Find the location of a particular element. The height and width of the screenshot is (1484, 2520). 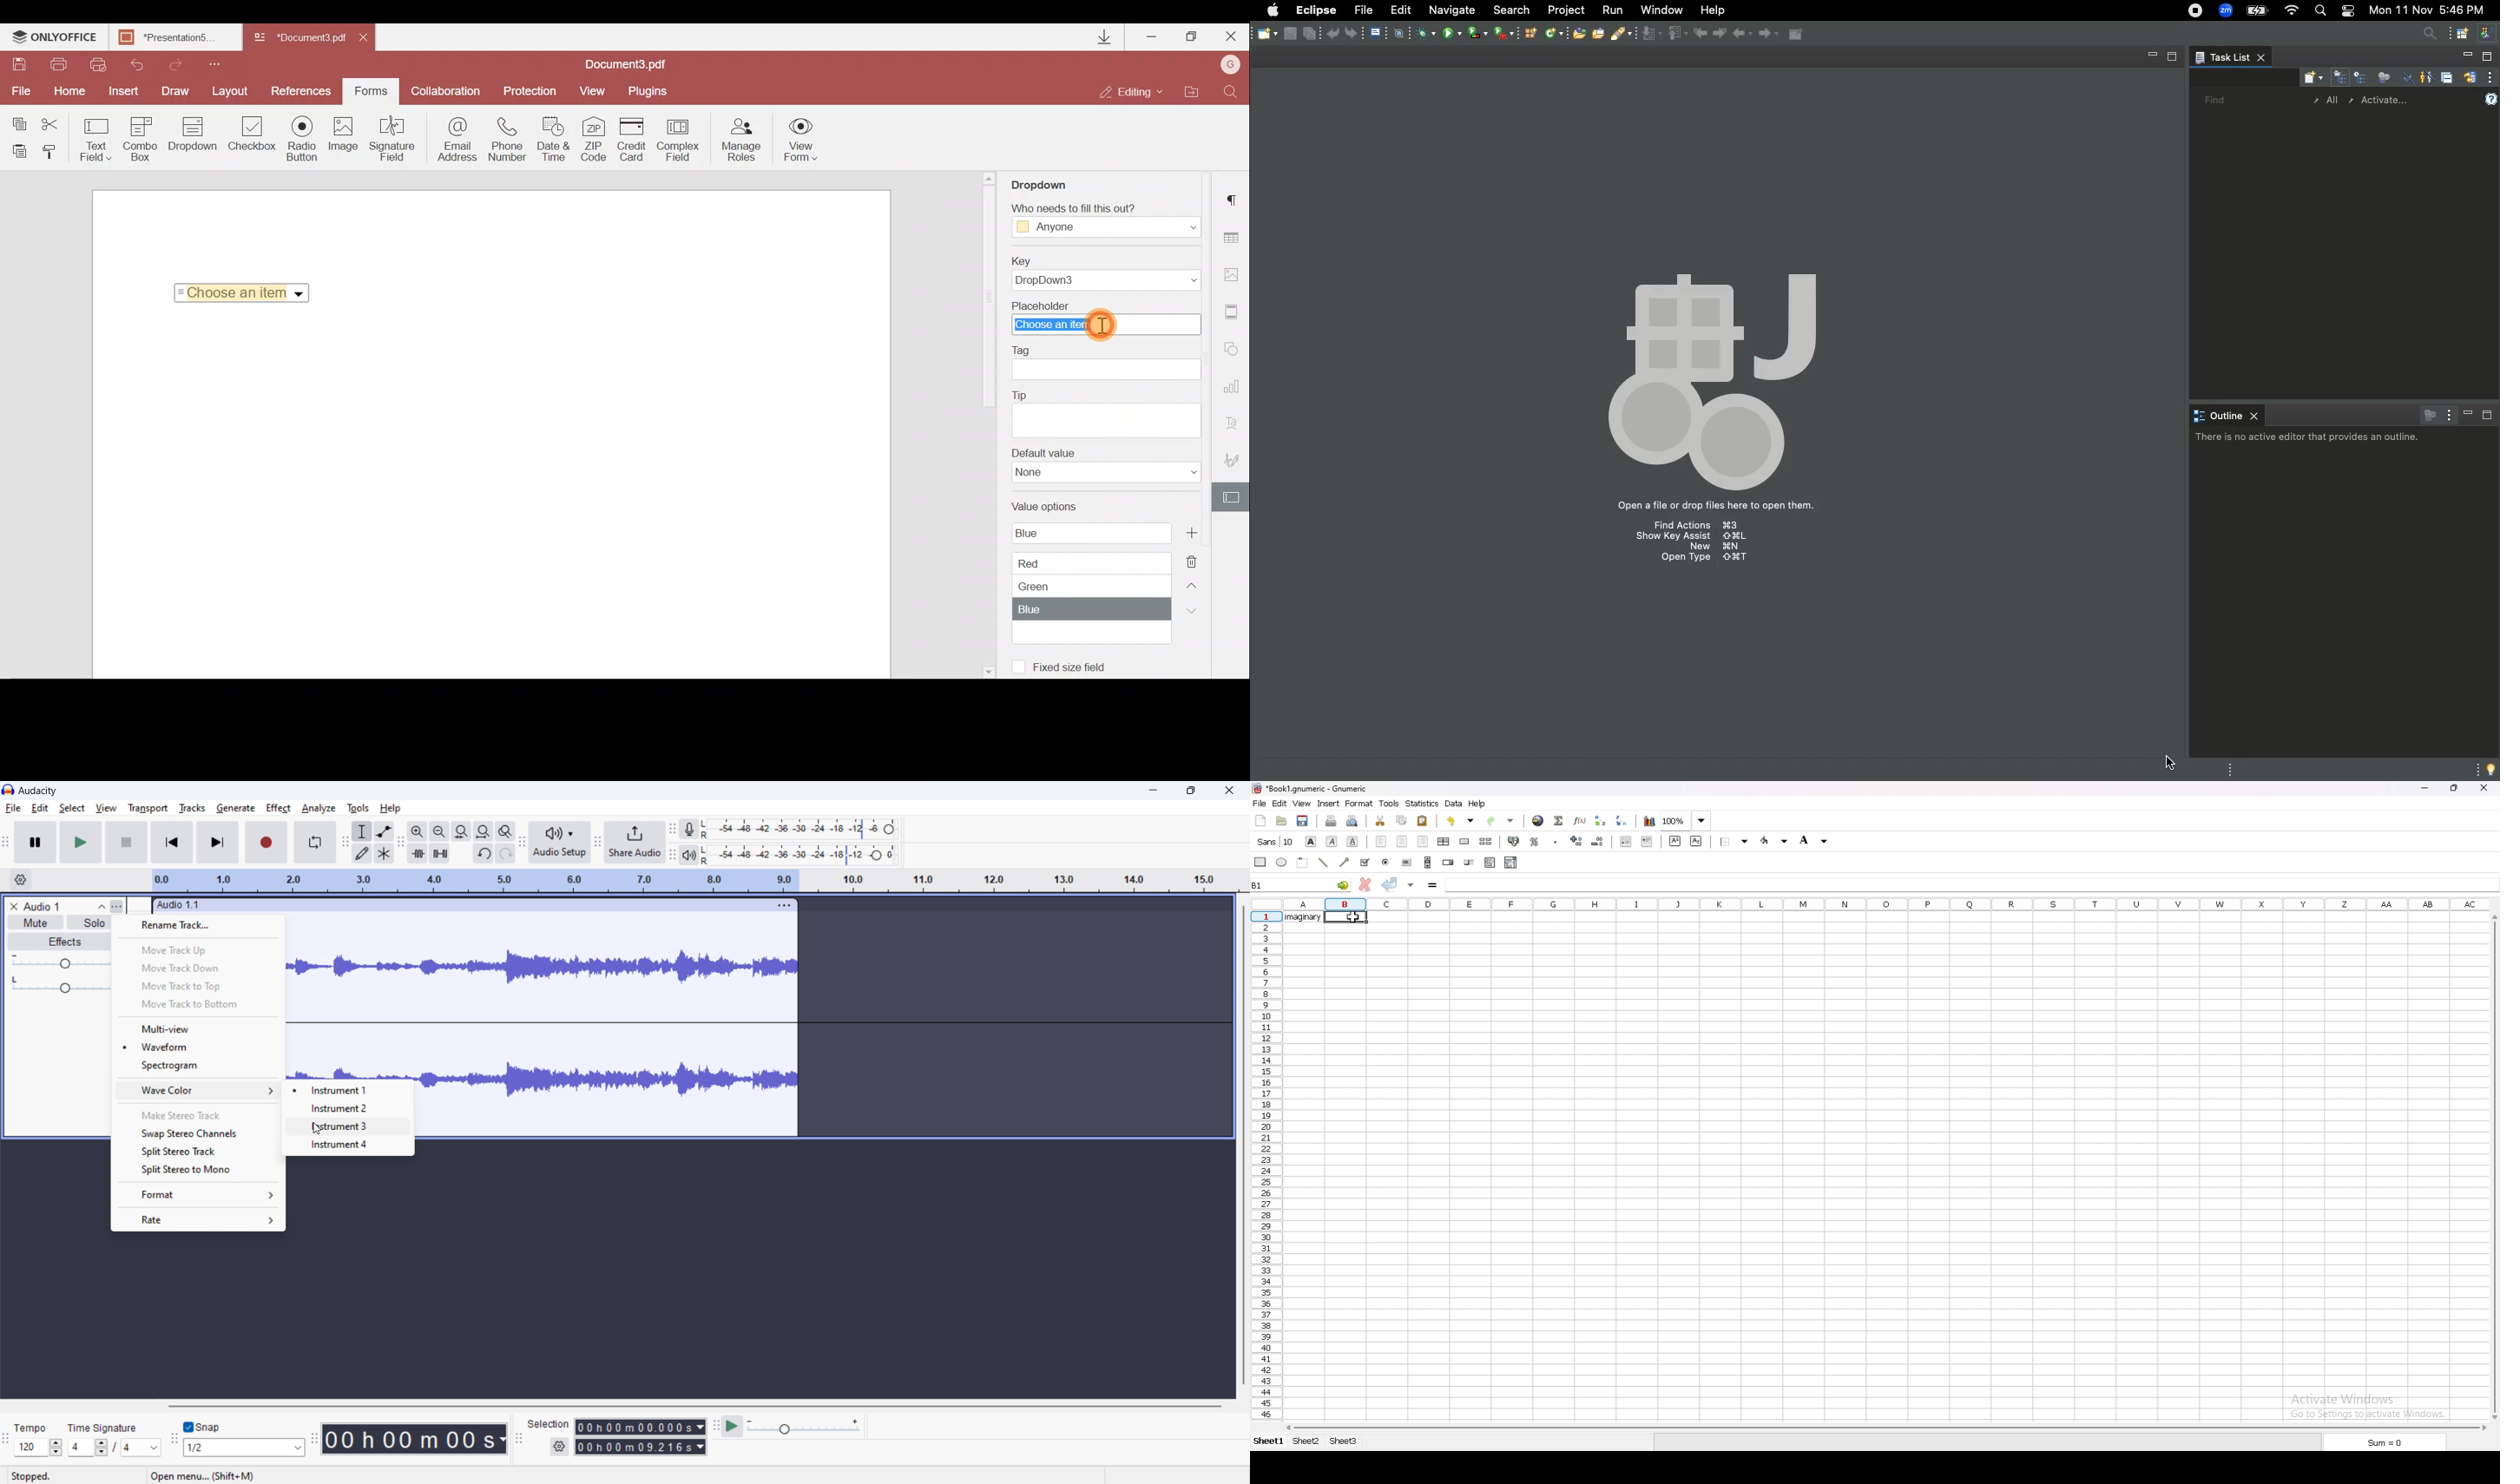

Tag is located at coordinates (1112, 364).